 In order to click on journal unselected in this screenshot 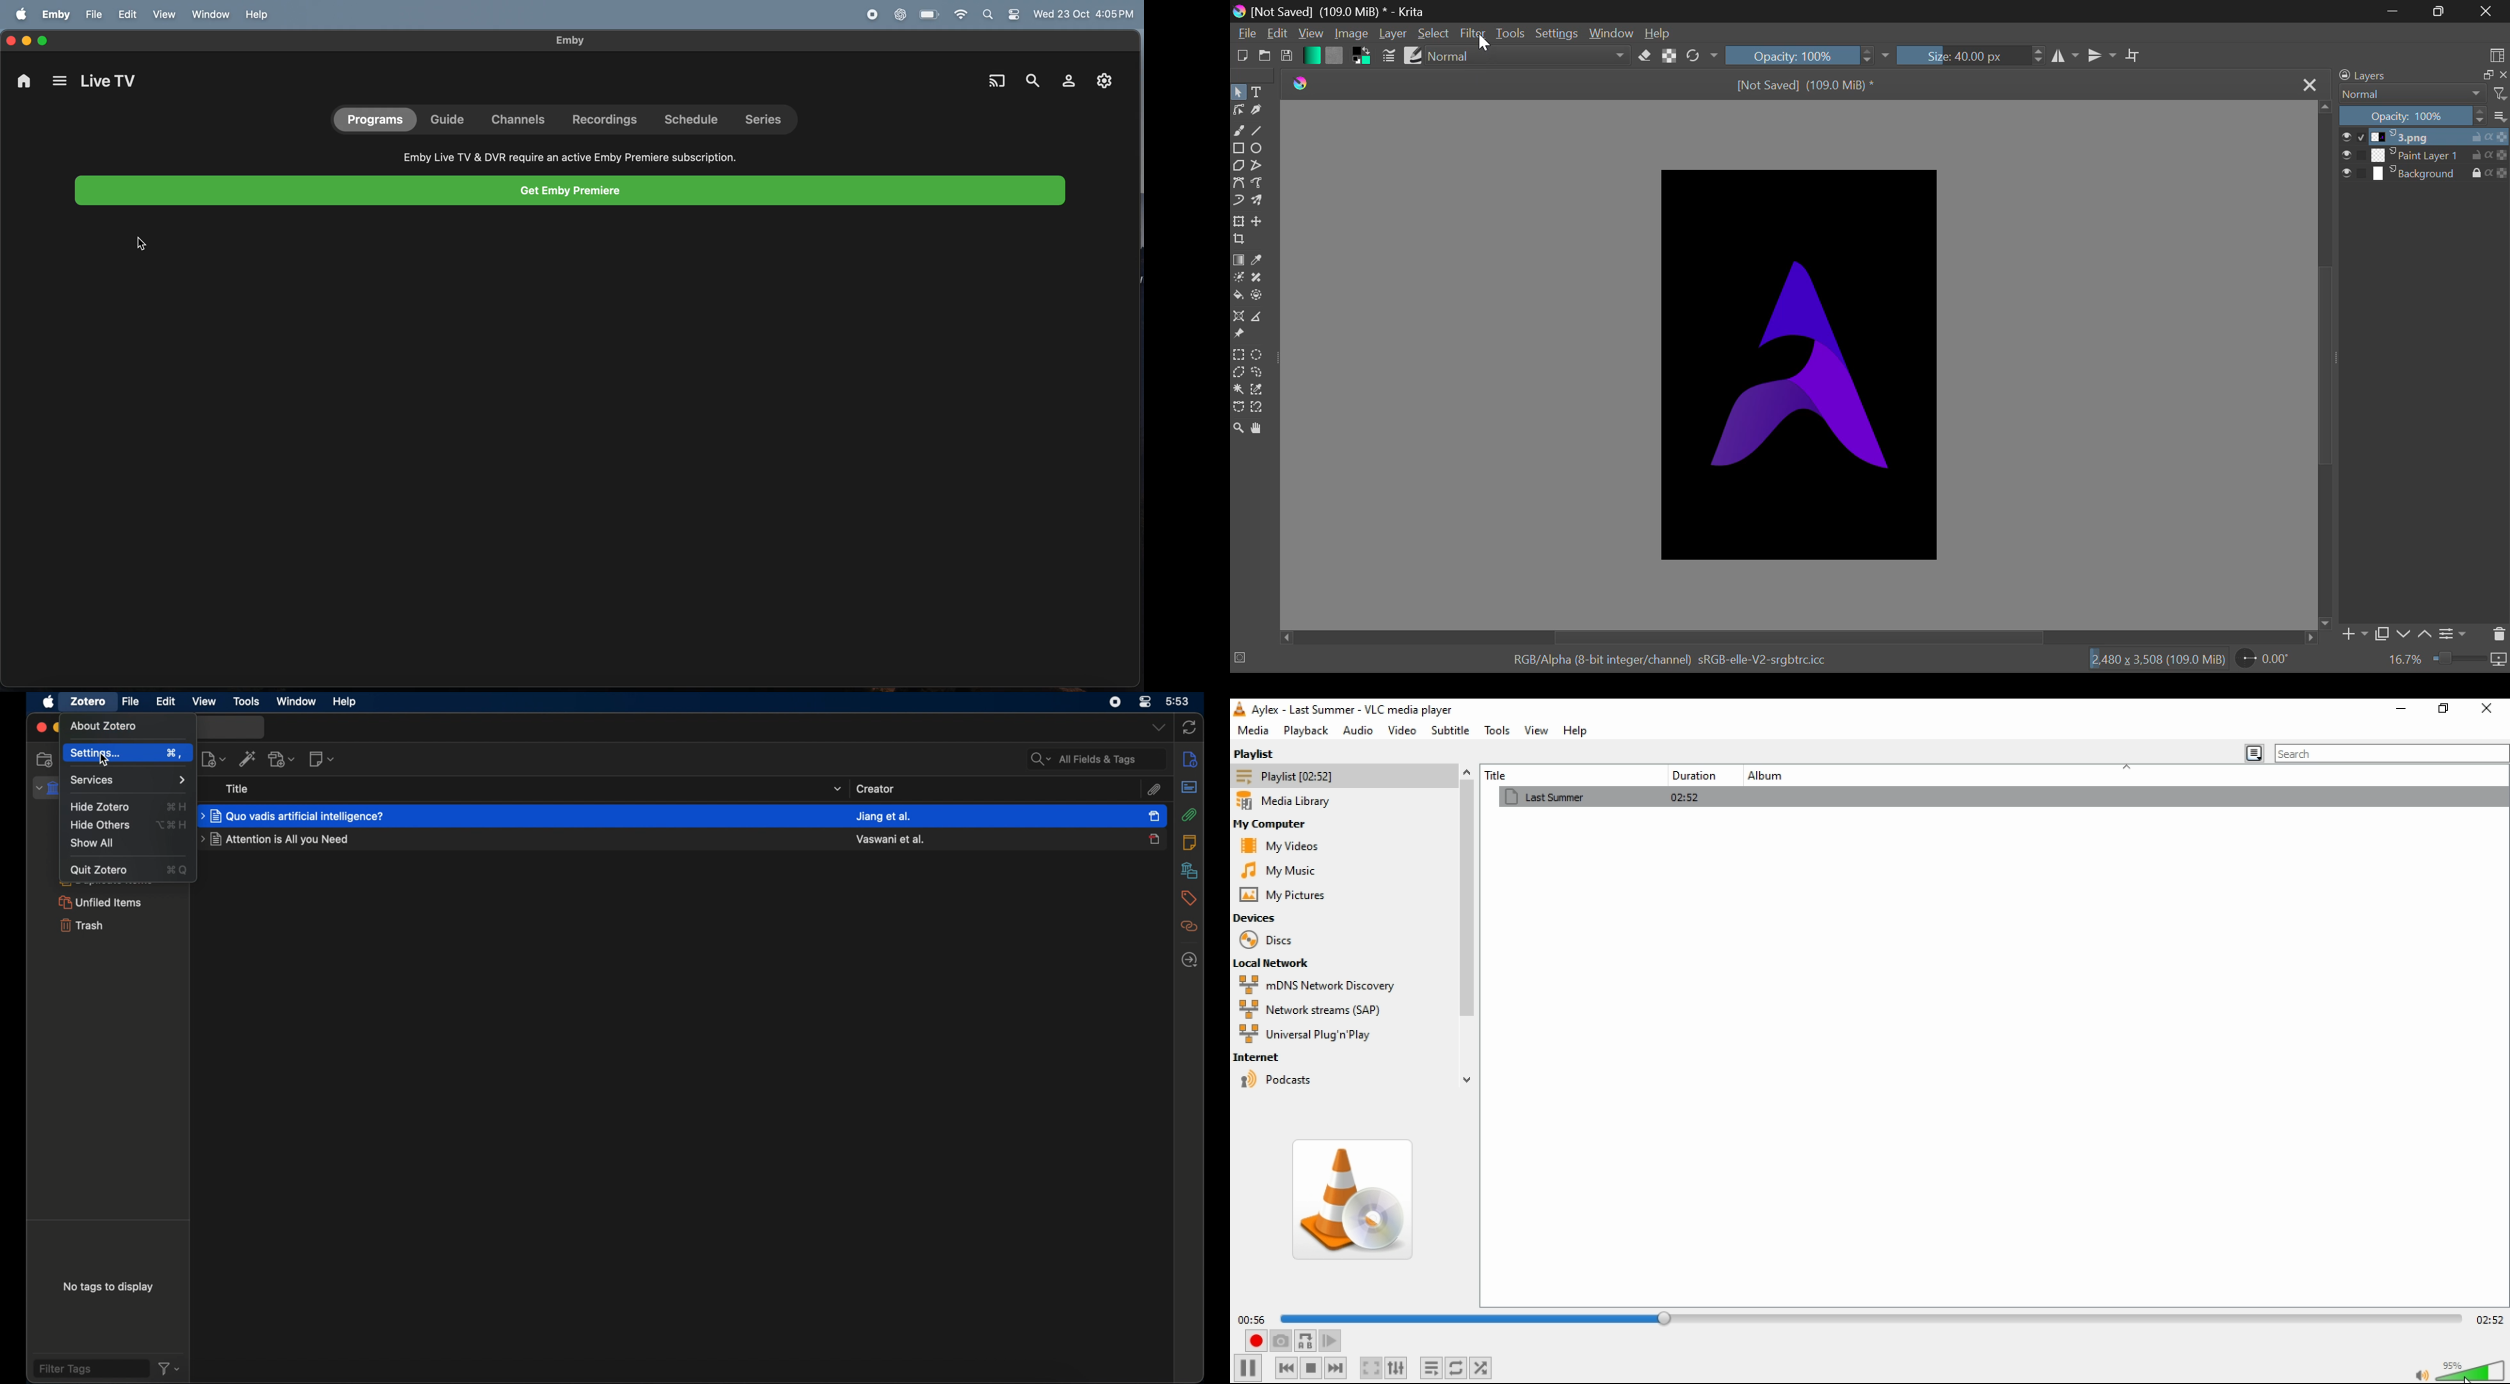, I will do `click(1154, 839)`.